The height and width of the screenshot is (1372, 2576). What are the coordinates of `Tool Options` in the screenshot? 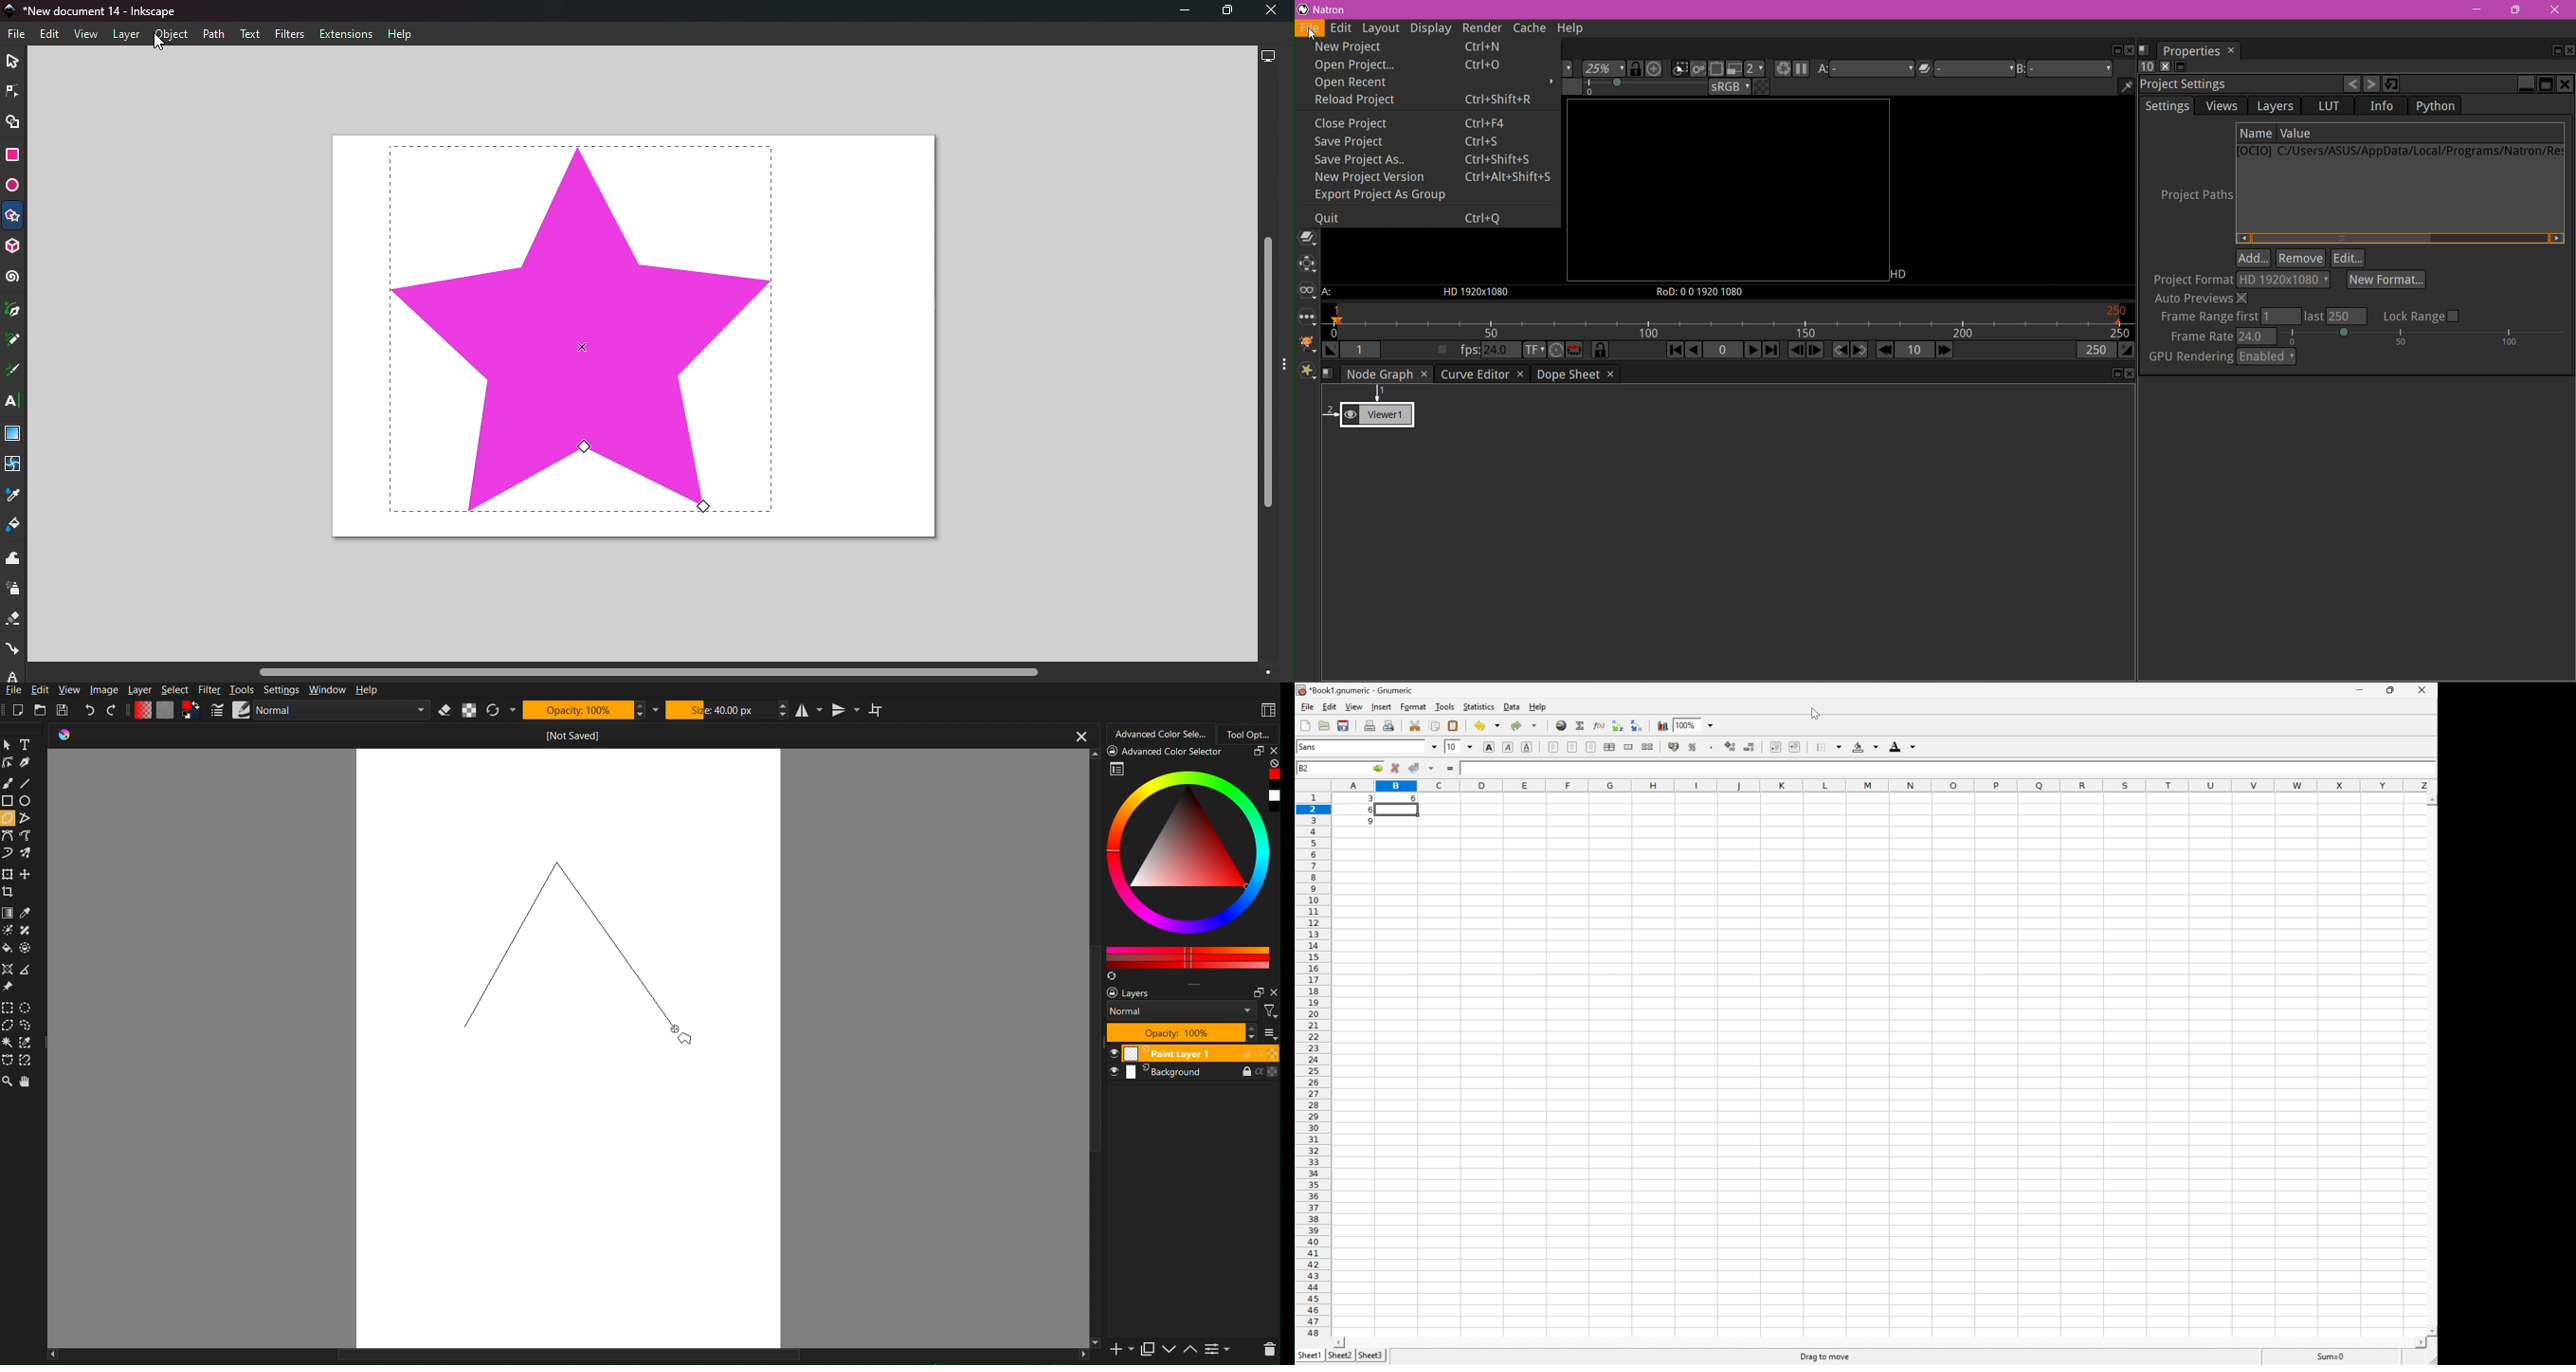 It's located at (1250, 732).